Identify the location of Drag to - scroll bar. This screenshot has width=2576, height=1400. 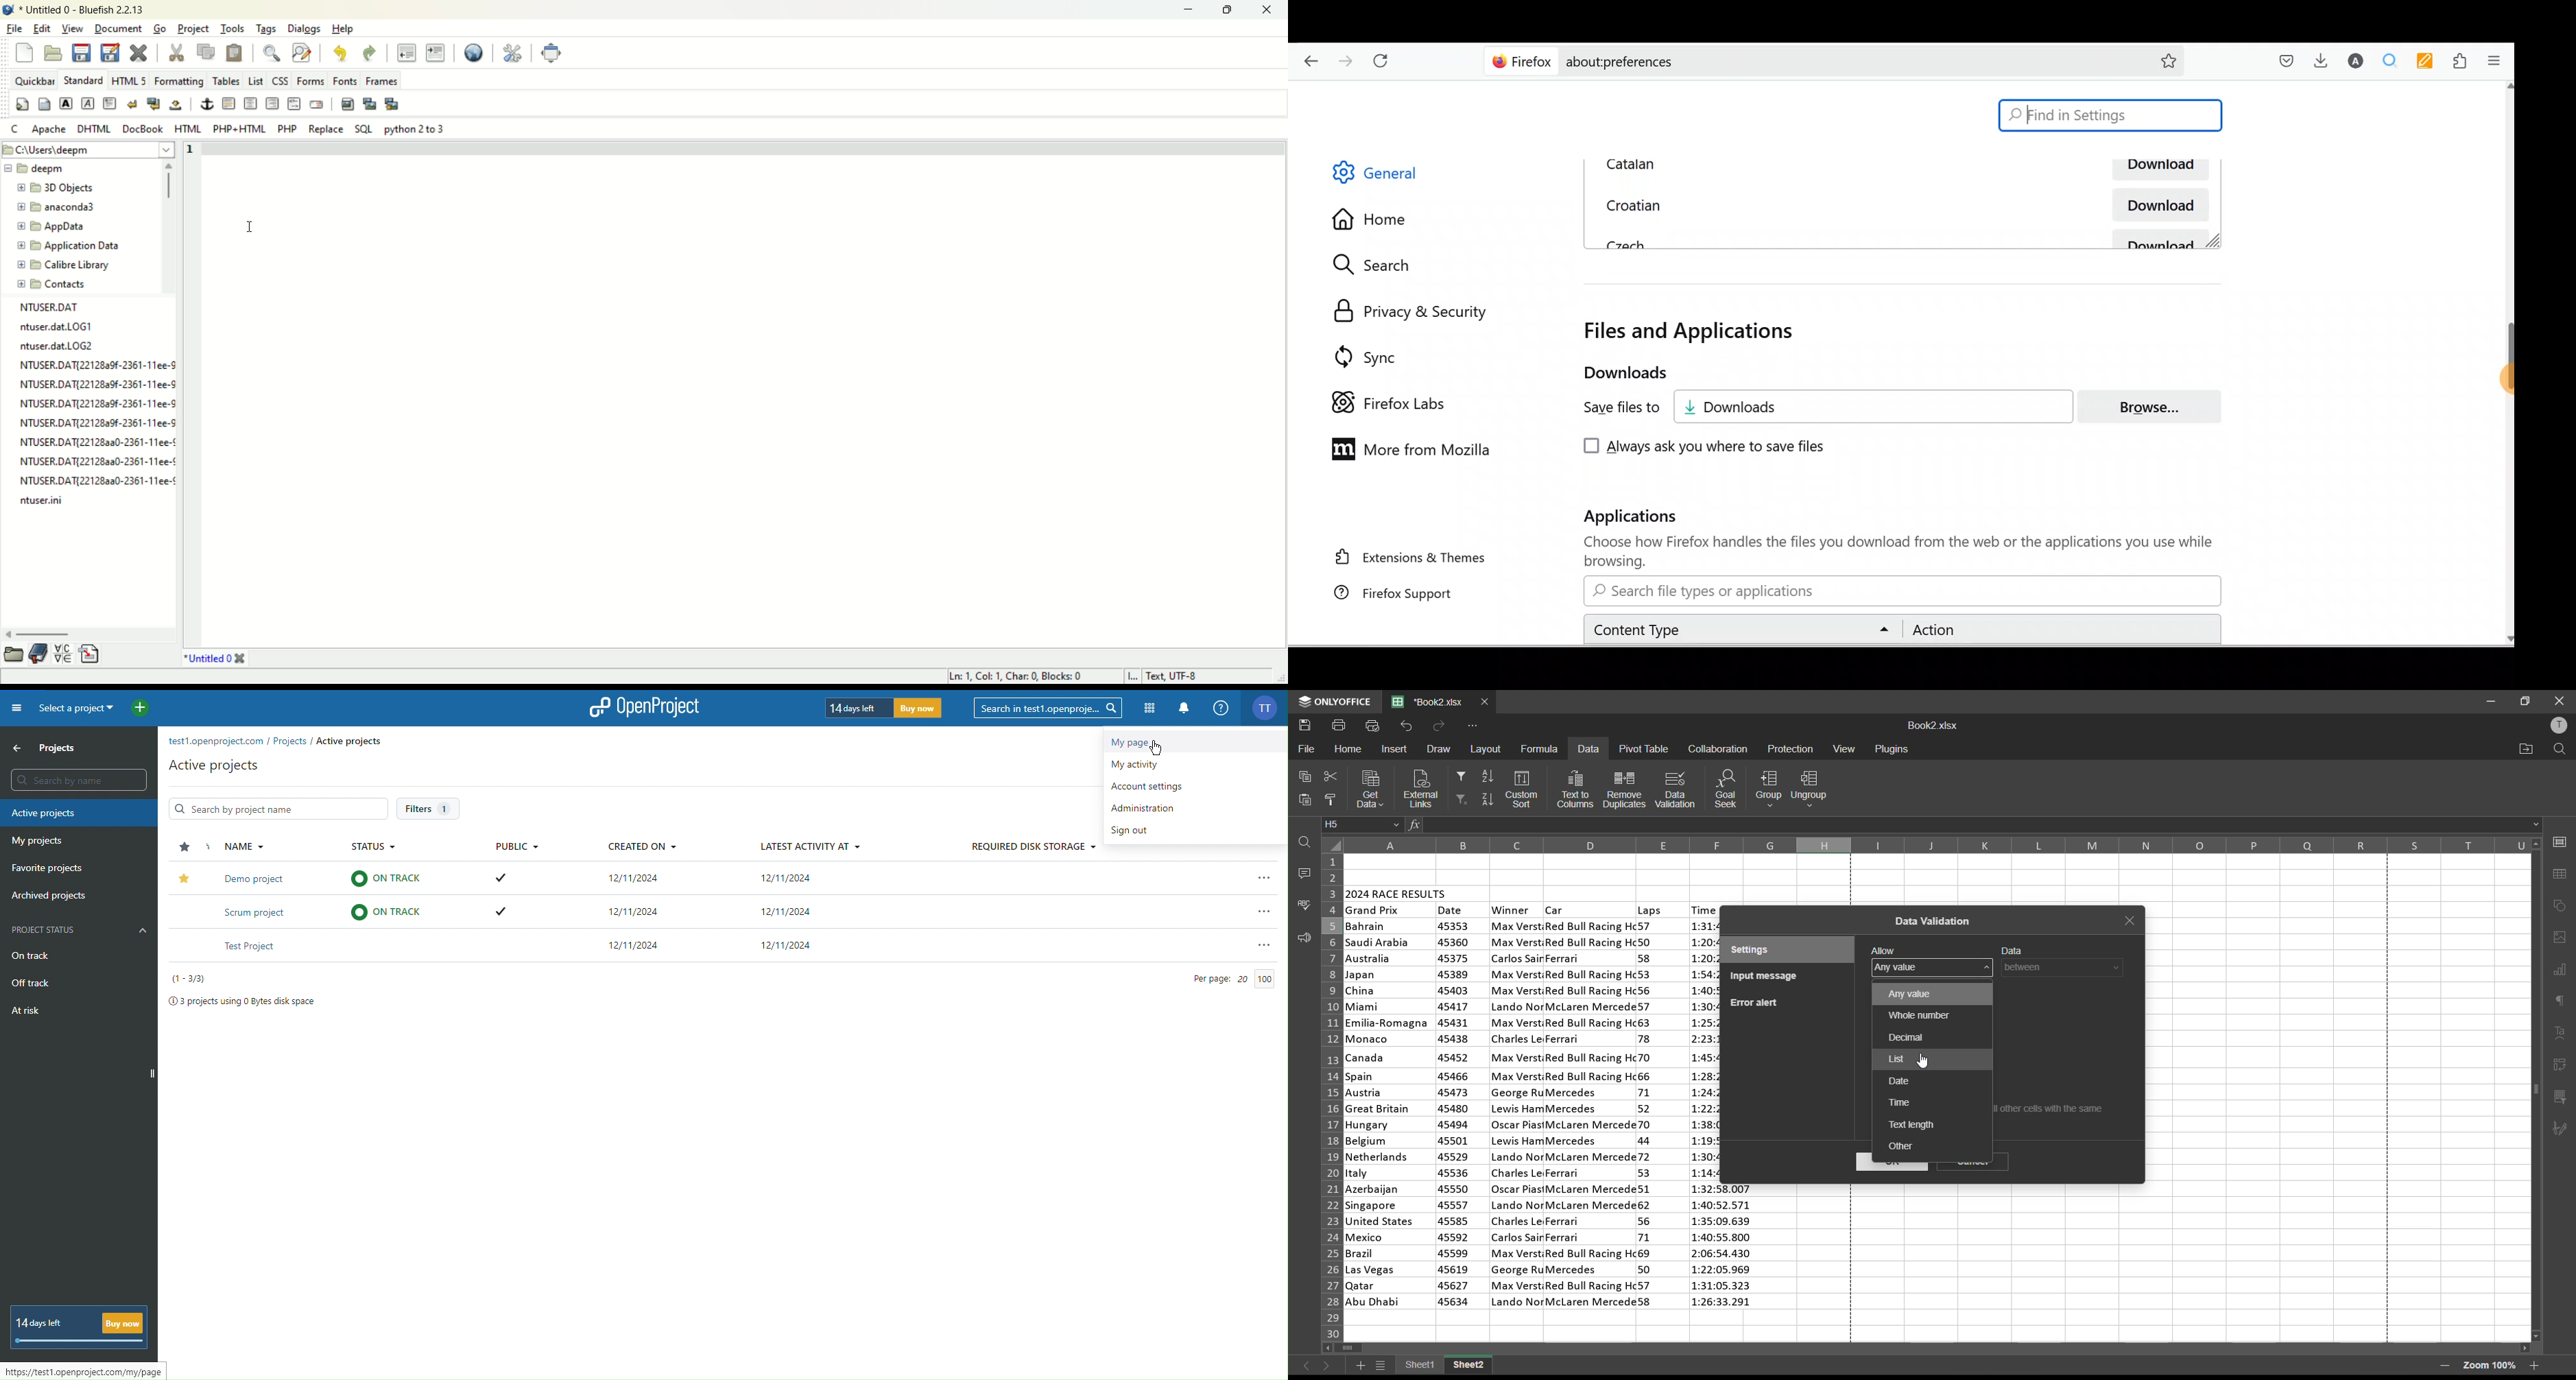
(2507, 355).